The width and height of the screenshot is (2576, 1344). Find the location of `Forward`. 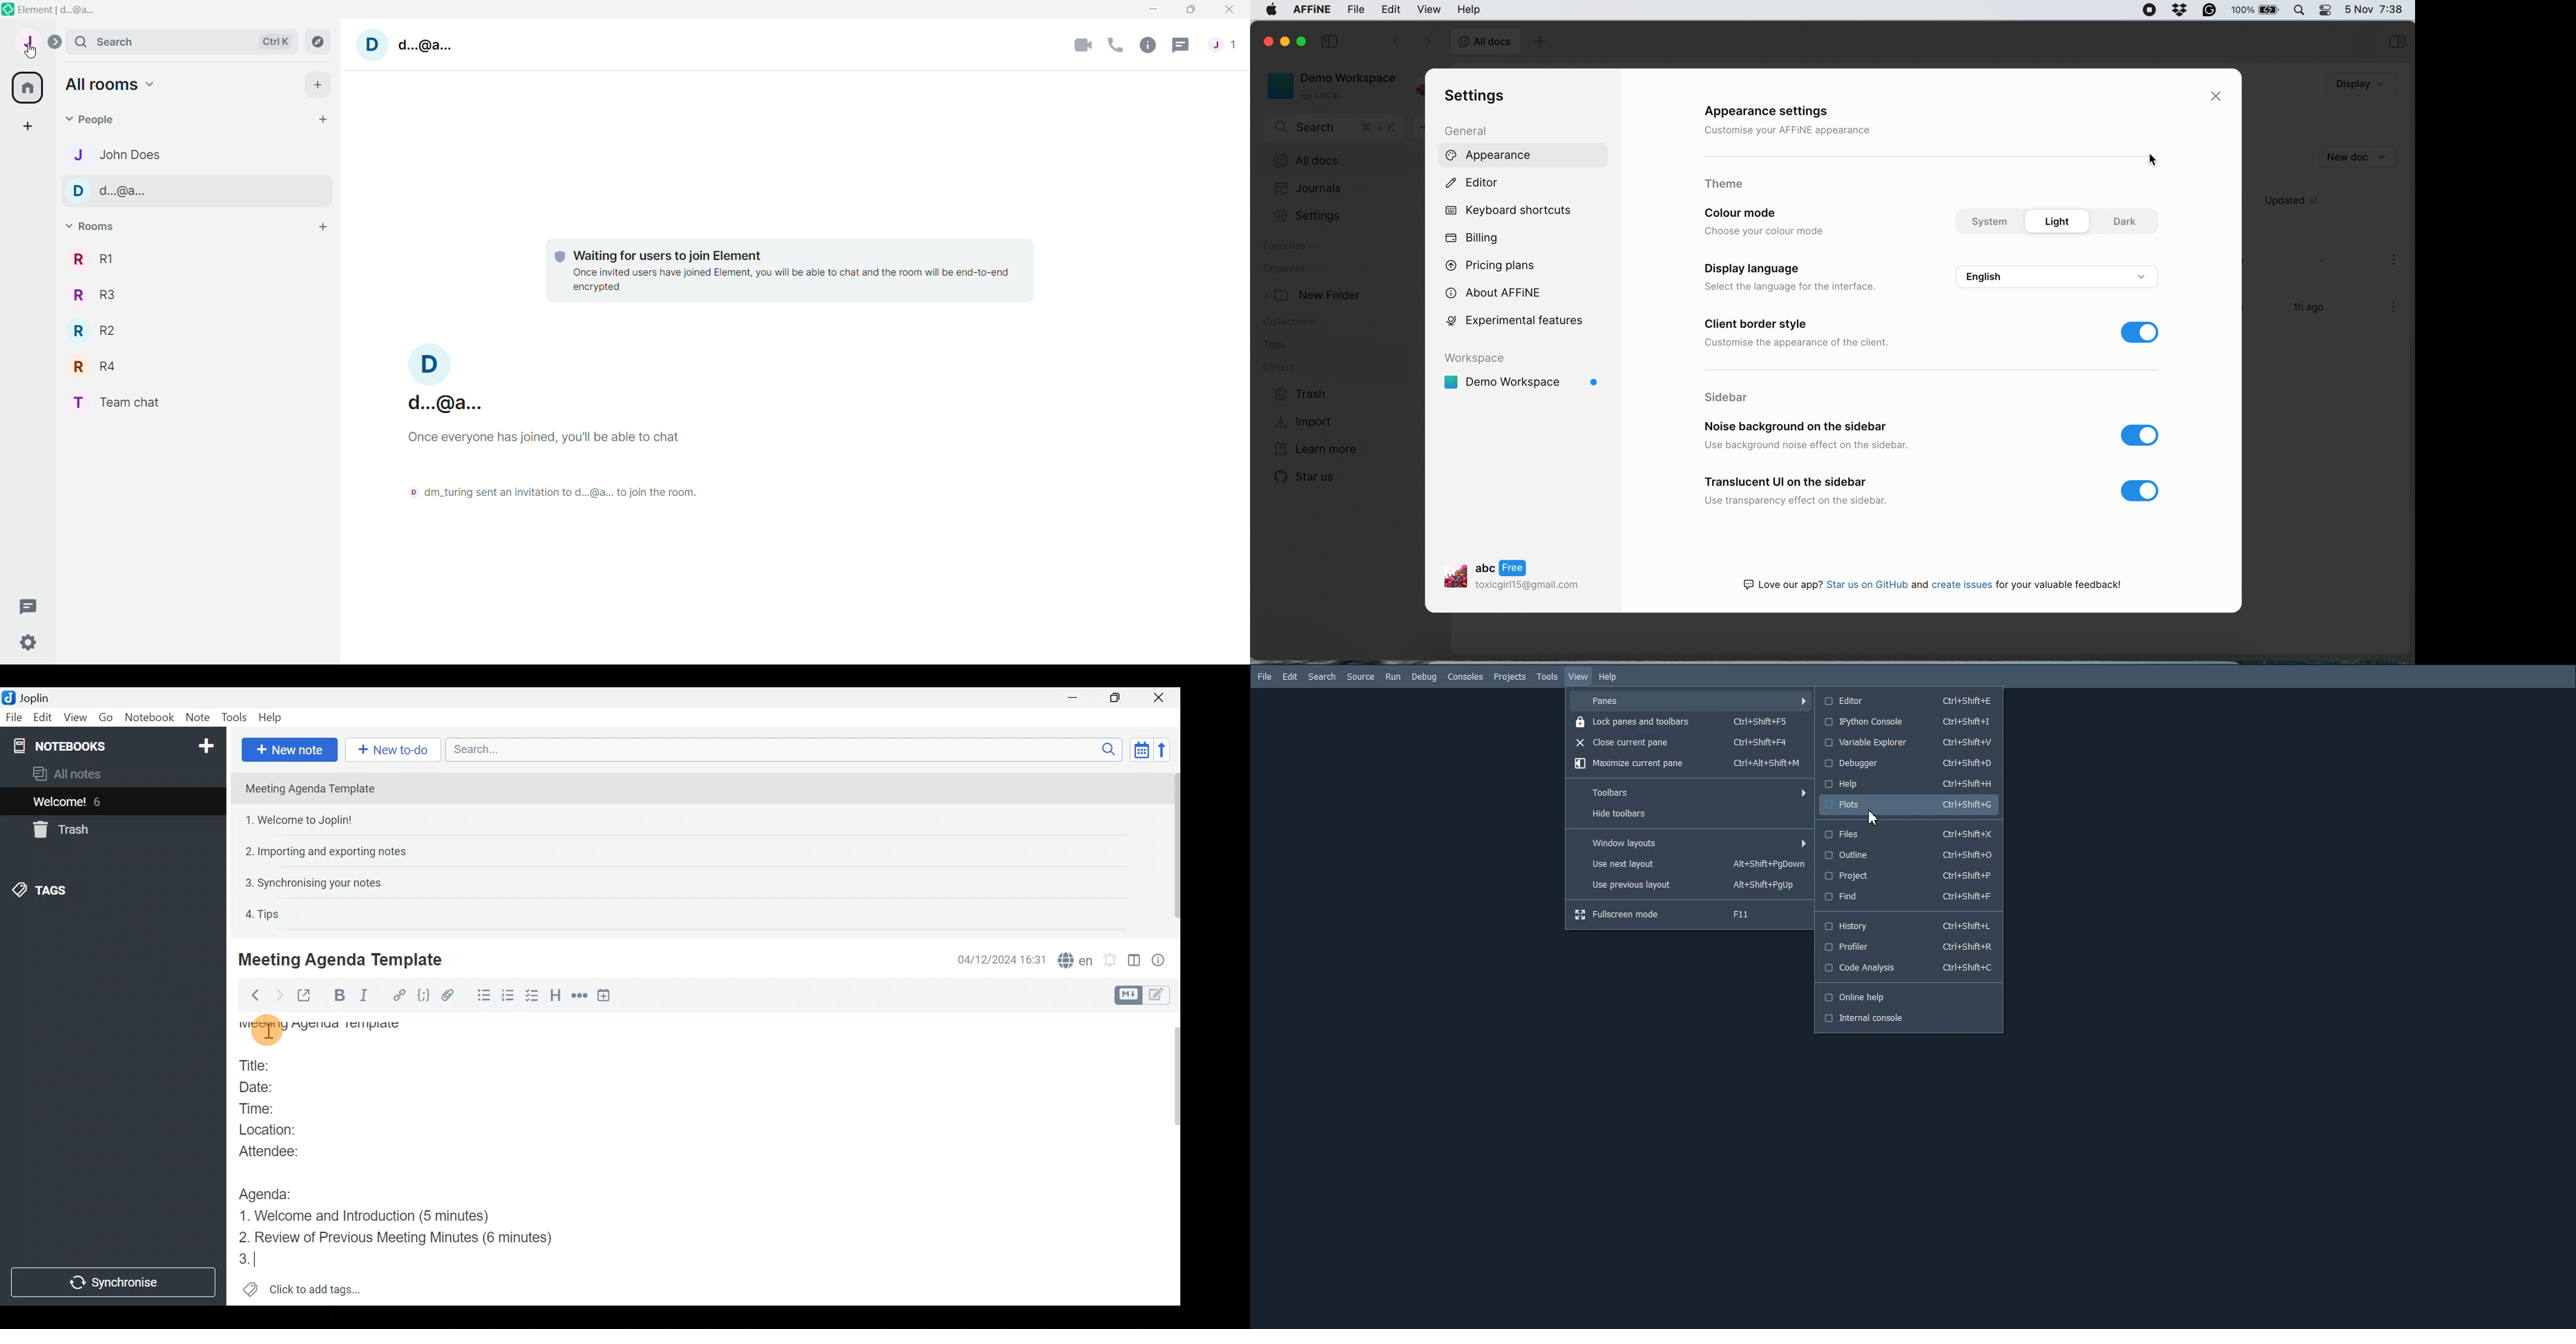

Forward is located at coordinates (277, 995).